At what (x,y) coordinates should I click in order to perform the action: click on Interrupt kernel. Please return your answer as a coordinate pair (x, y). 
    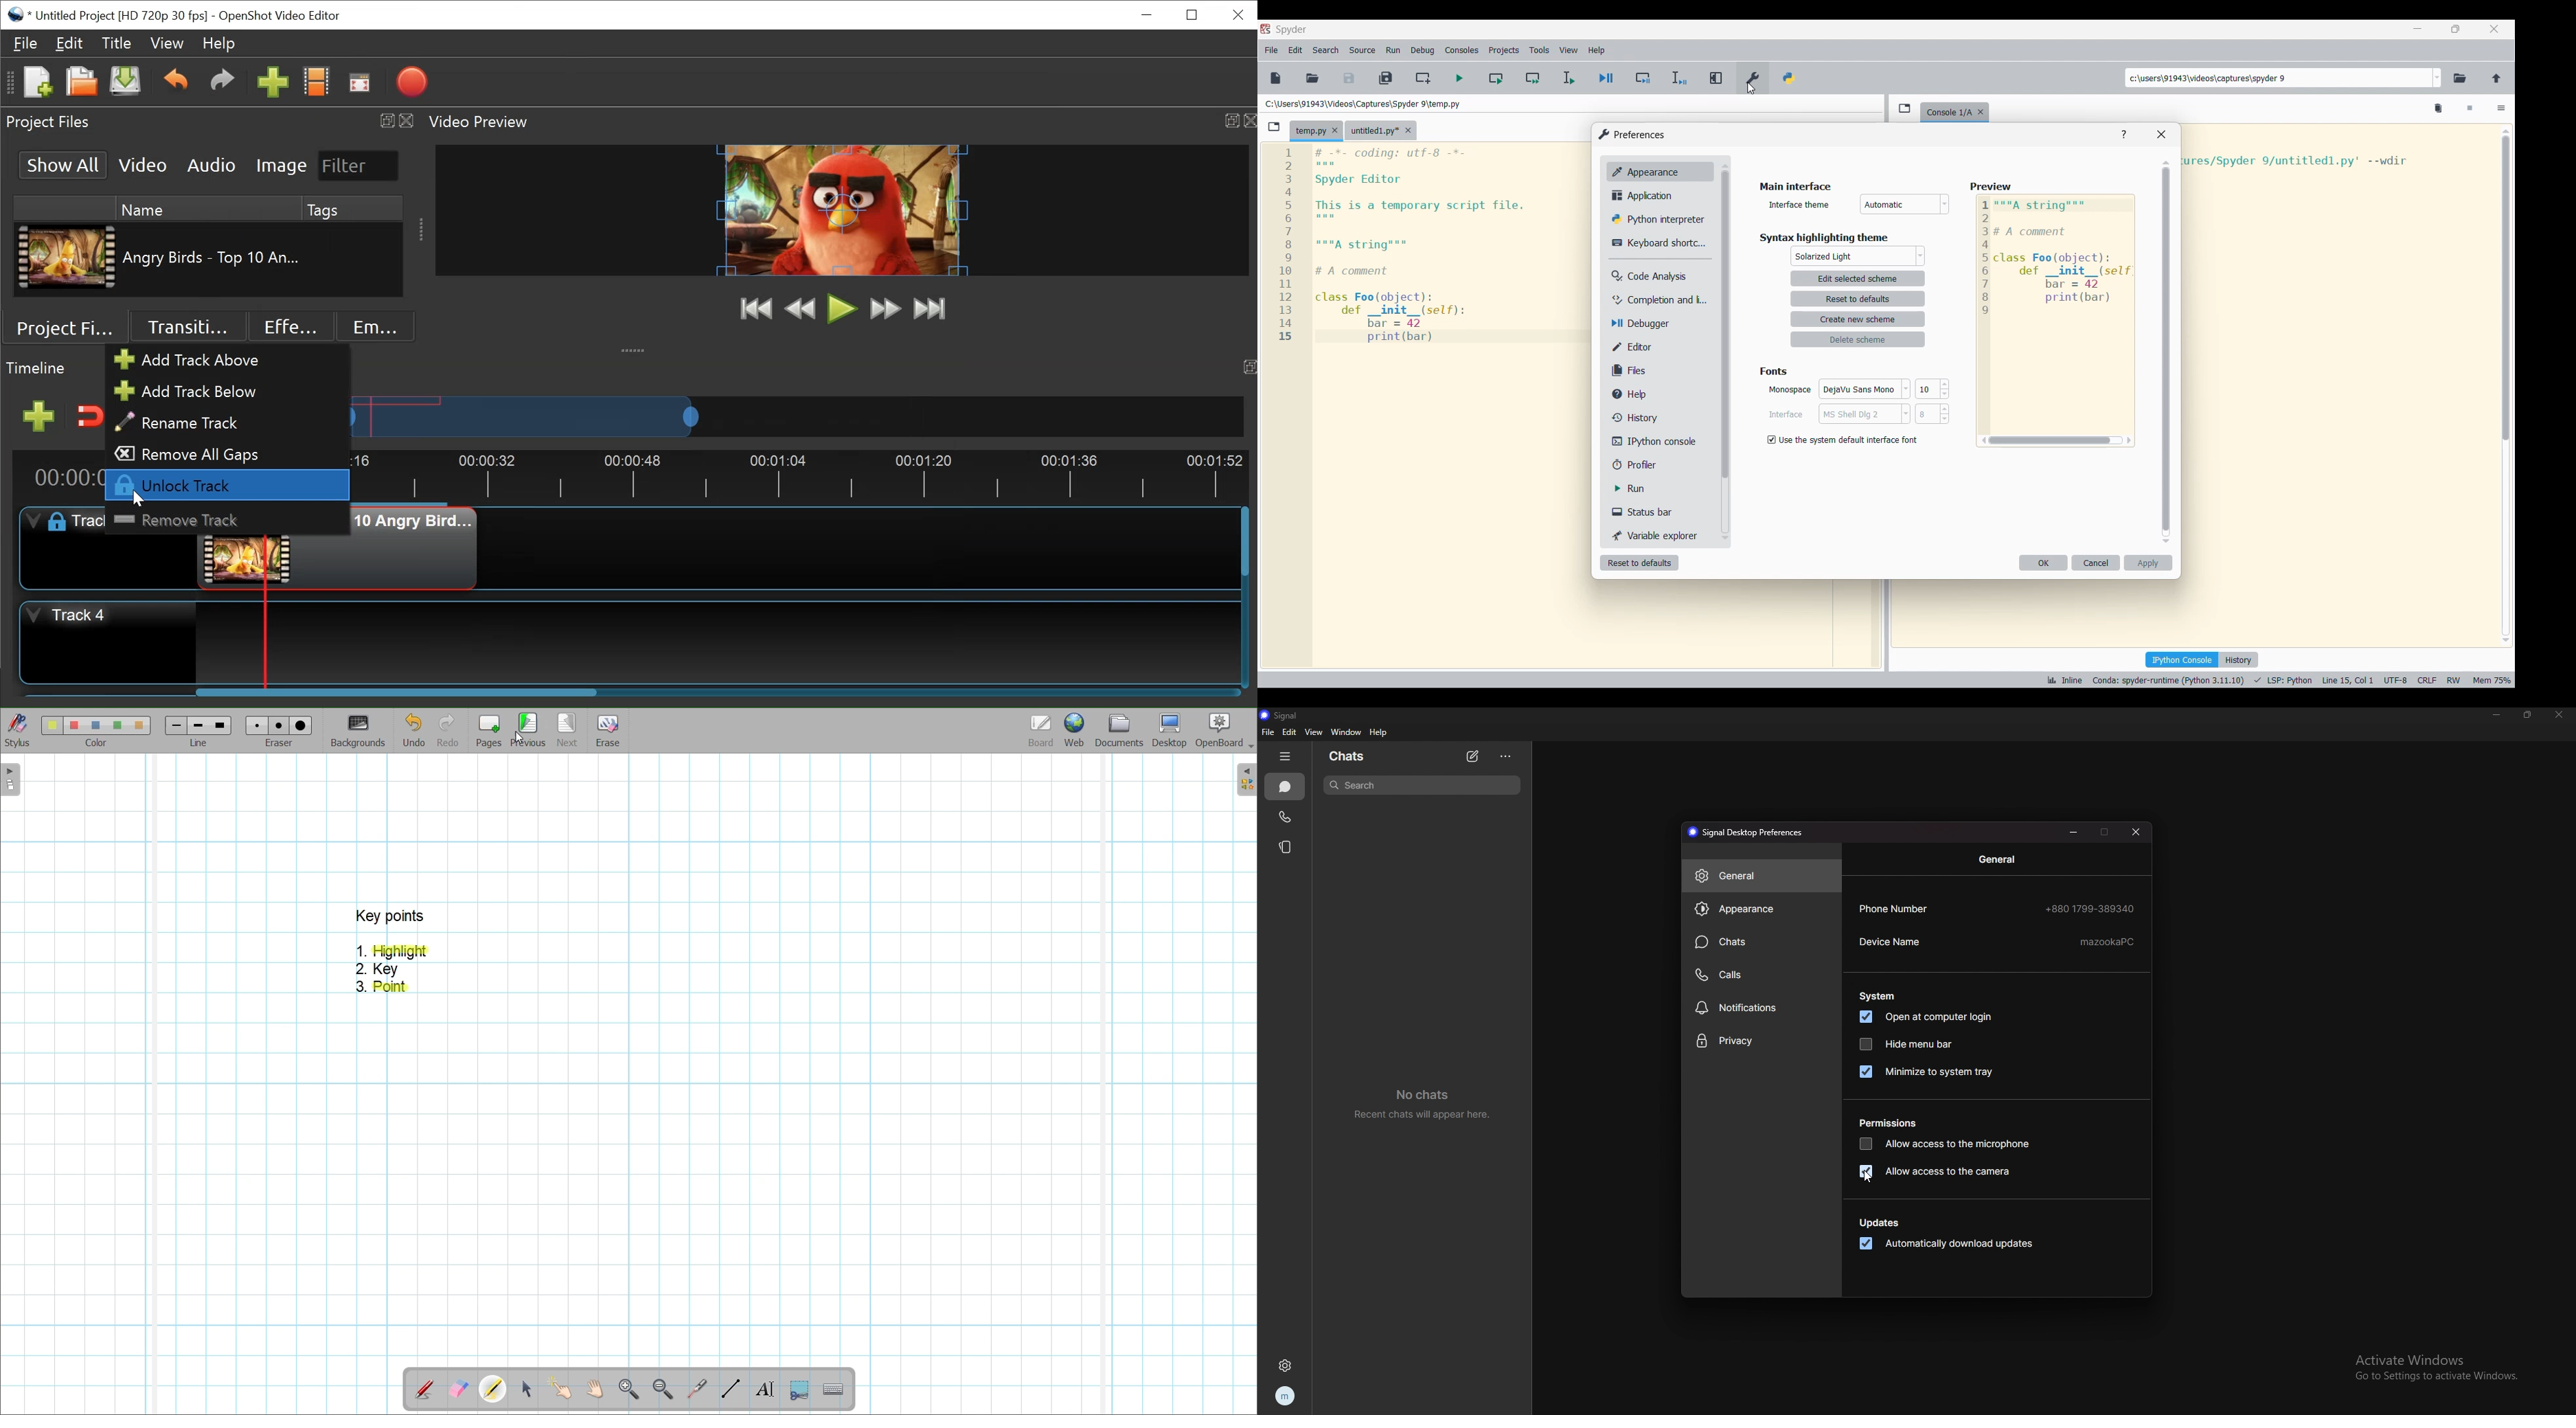
    Looking at the image, I should click on (2470, 109).